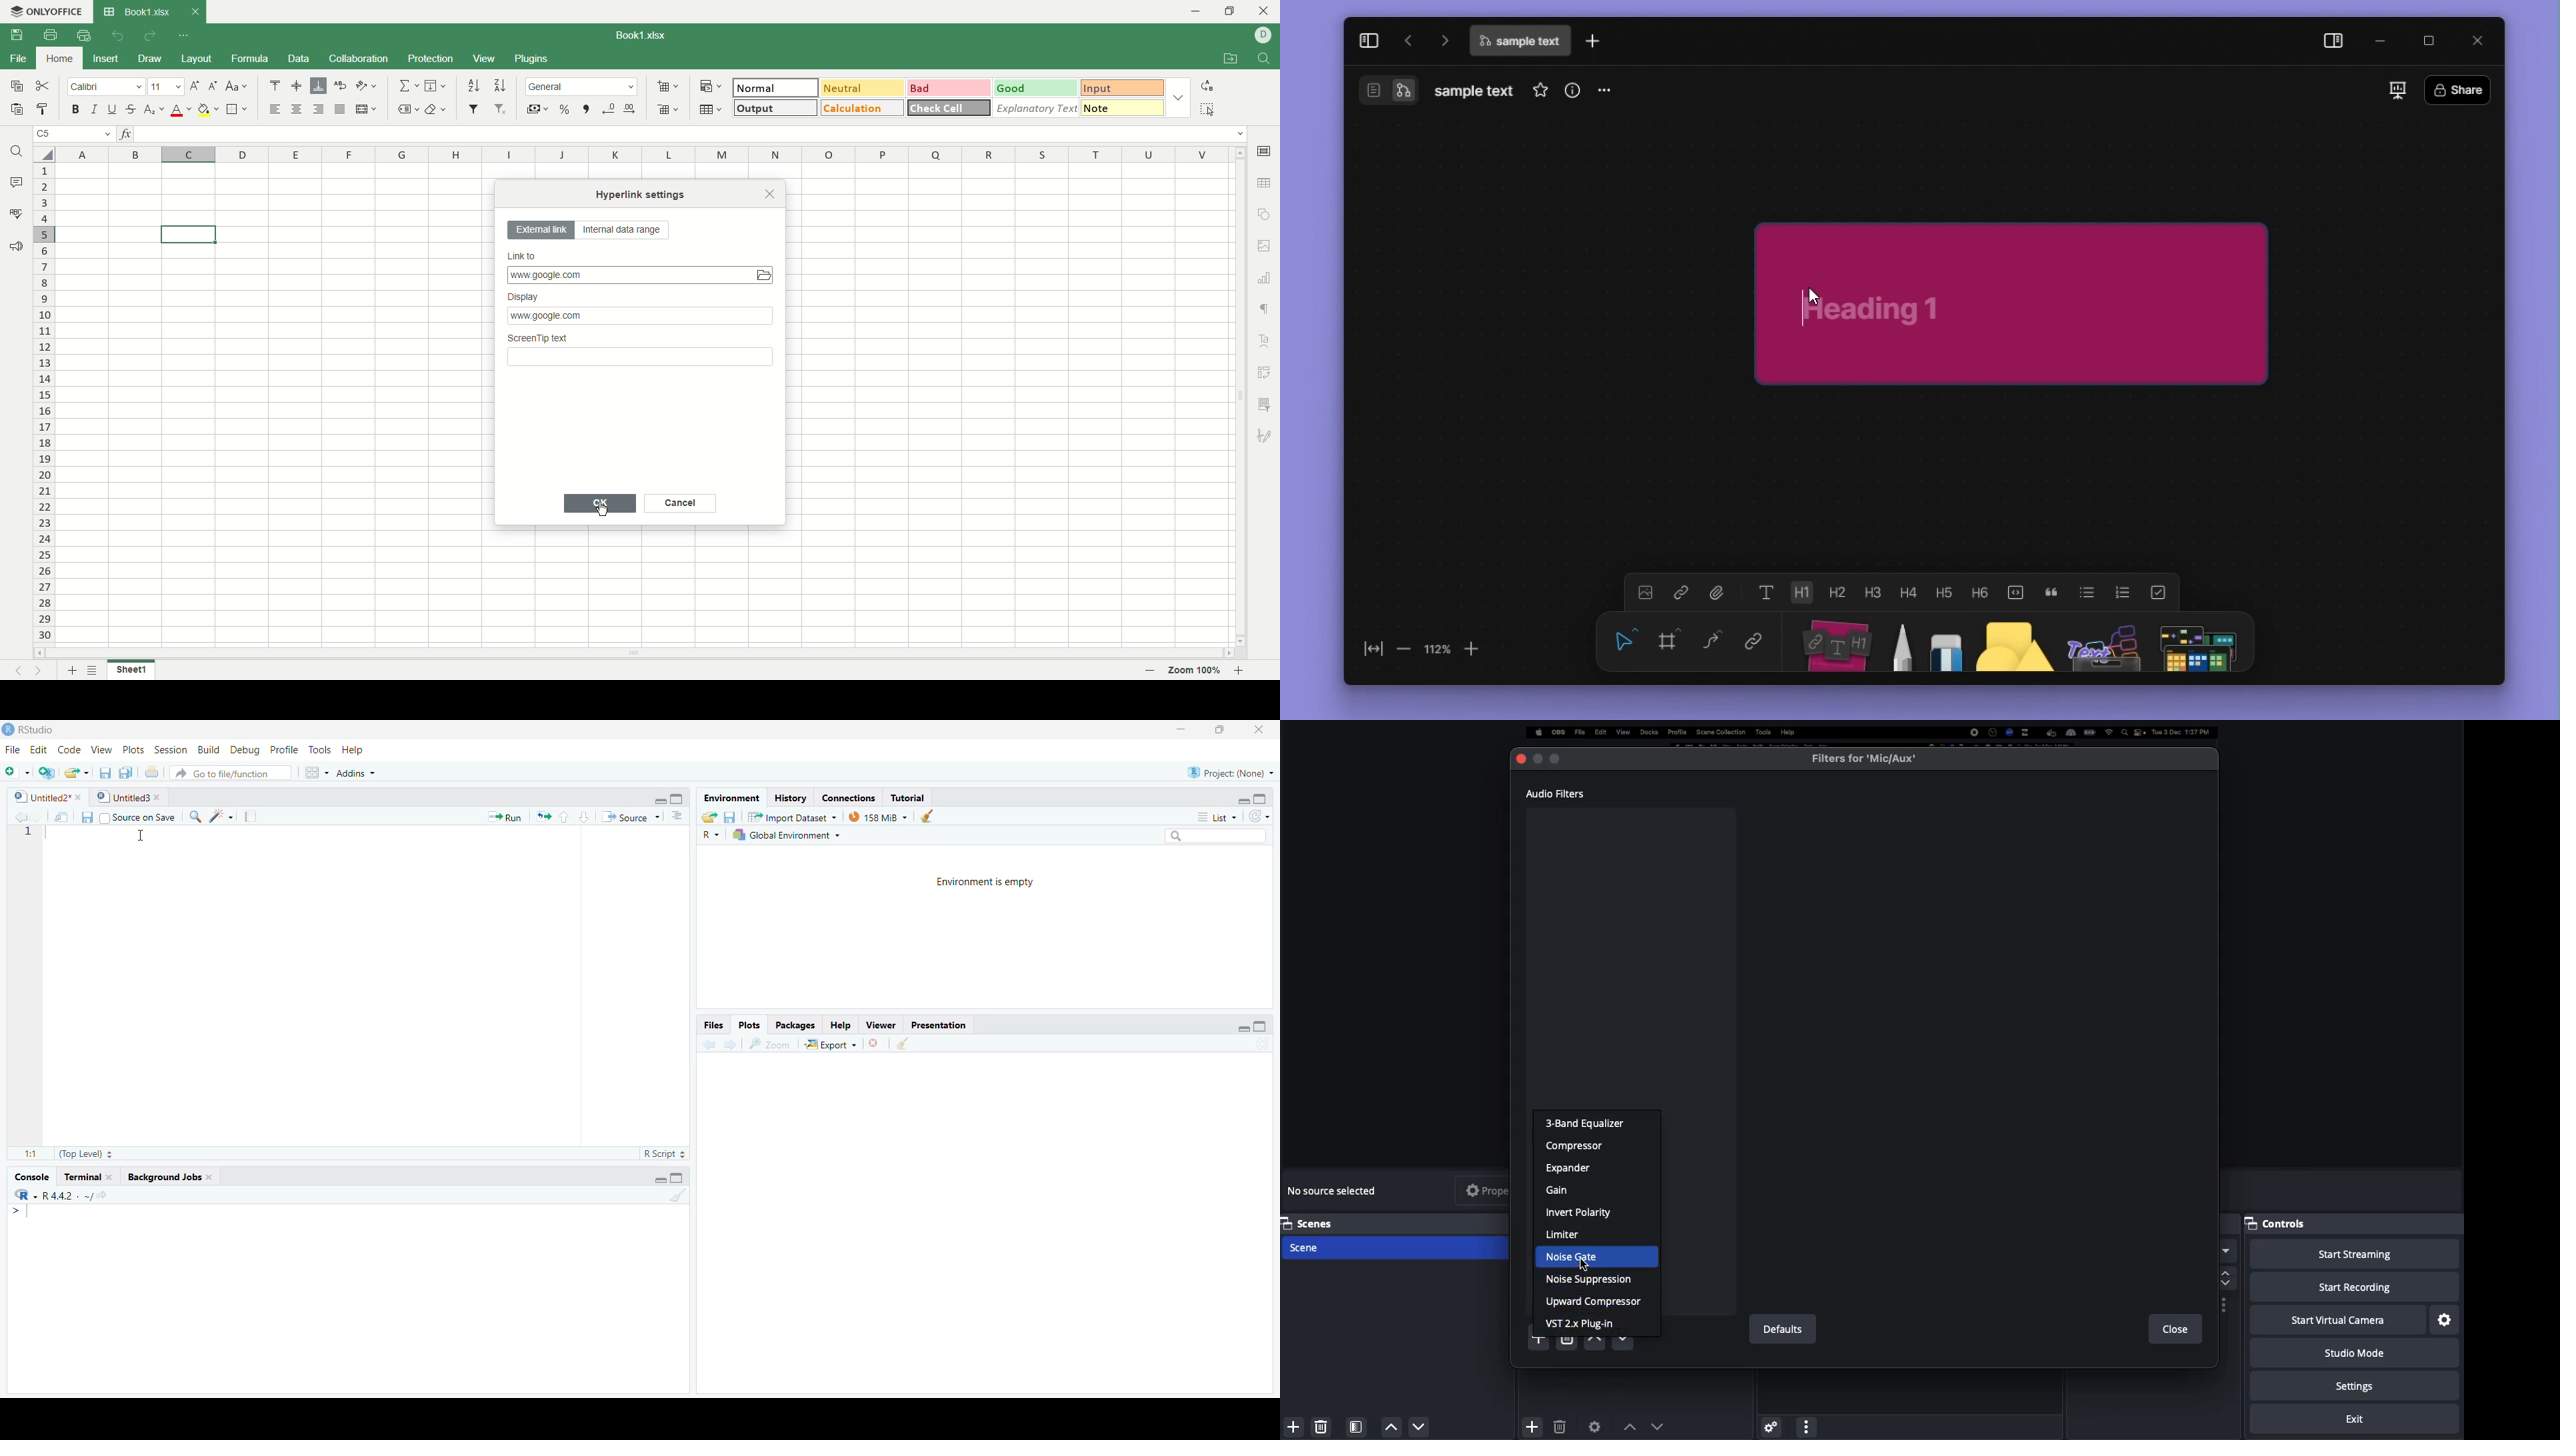 This screenshot has width=2576, height=1456. Describe the element at coordinates (770, 193) in the screenshot. I see `close` at that location.